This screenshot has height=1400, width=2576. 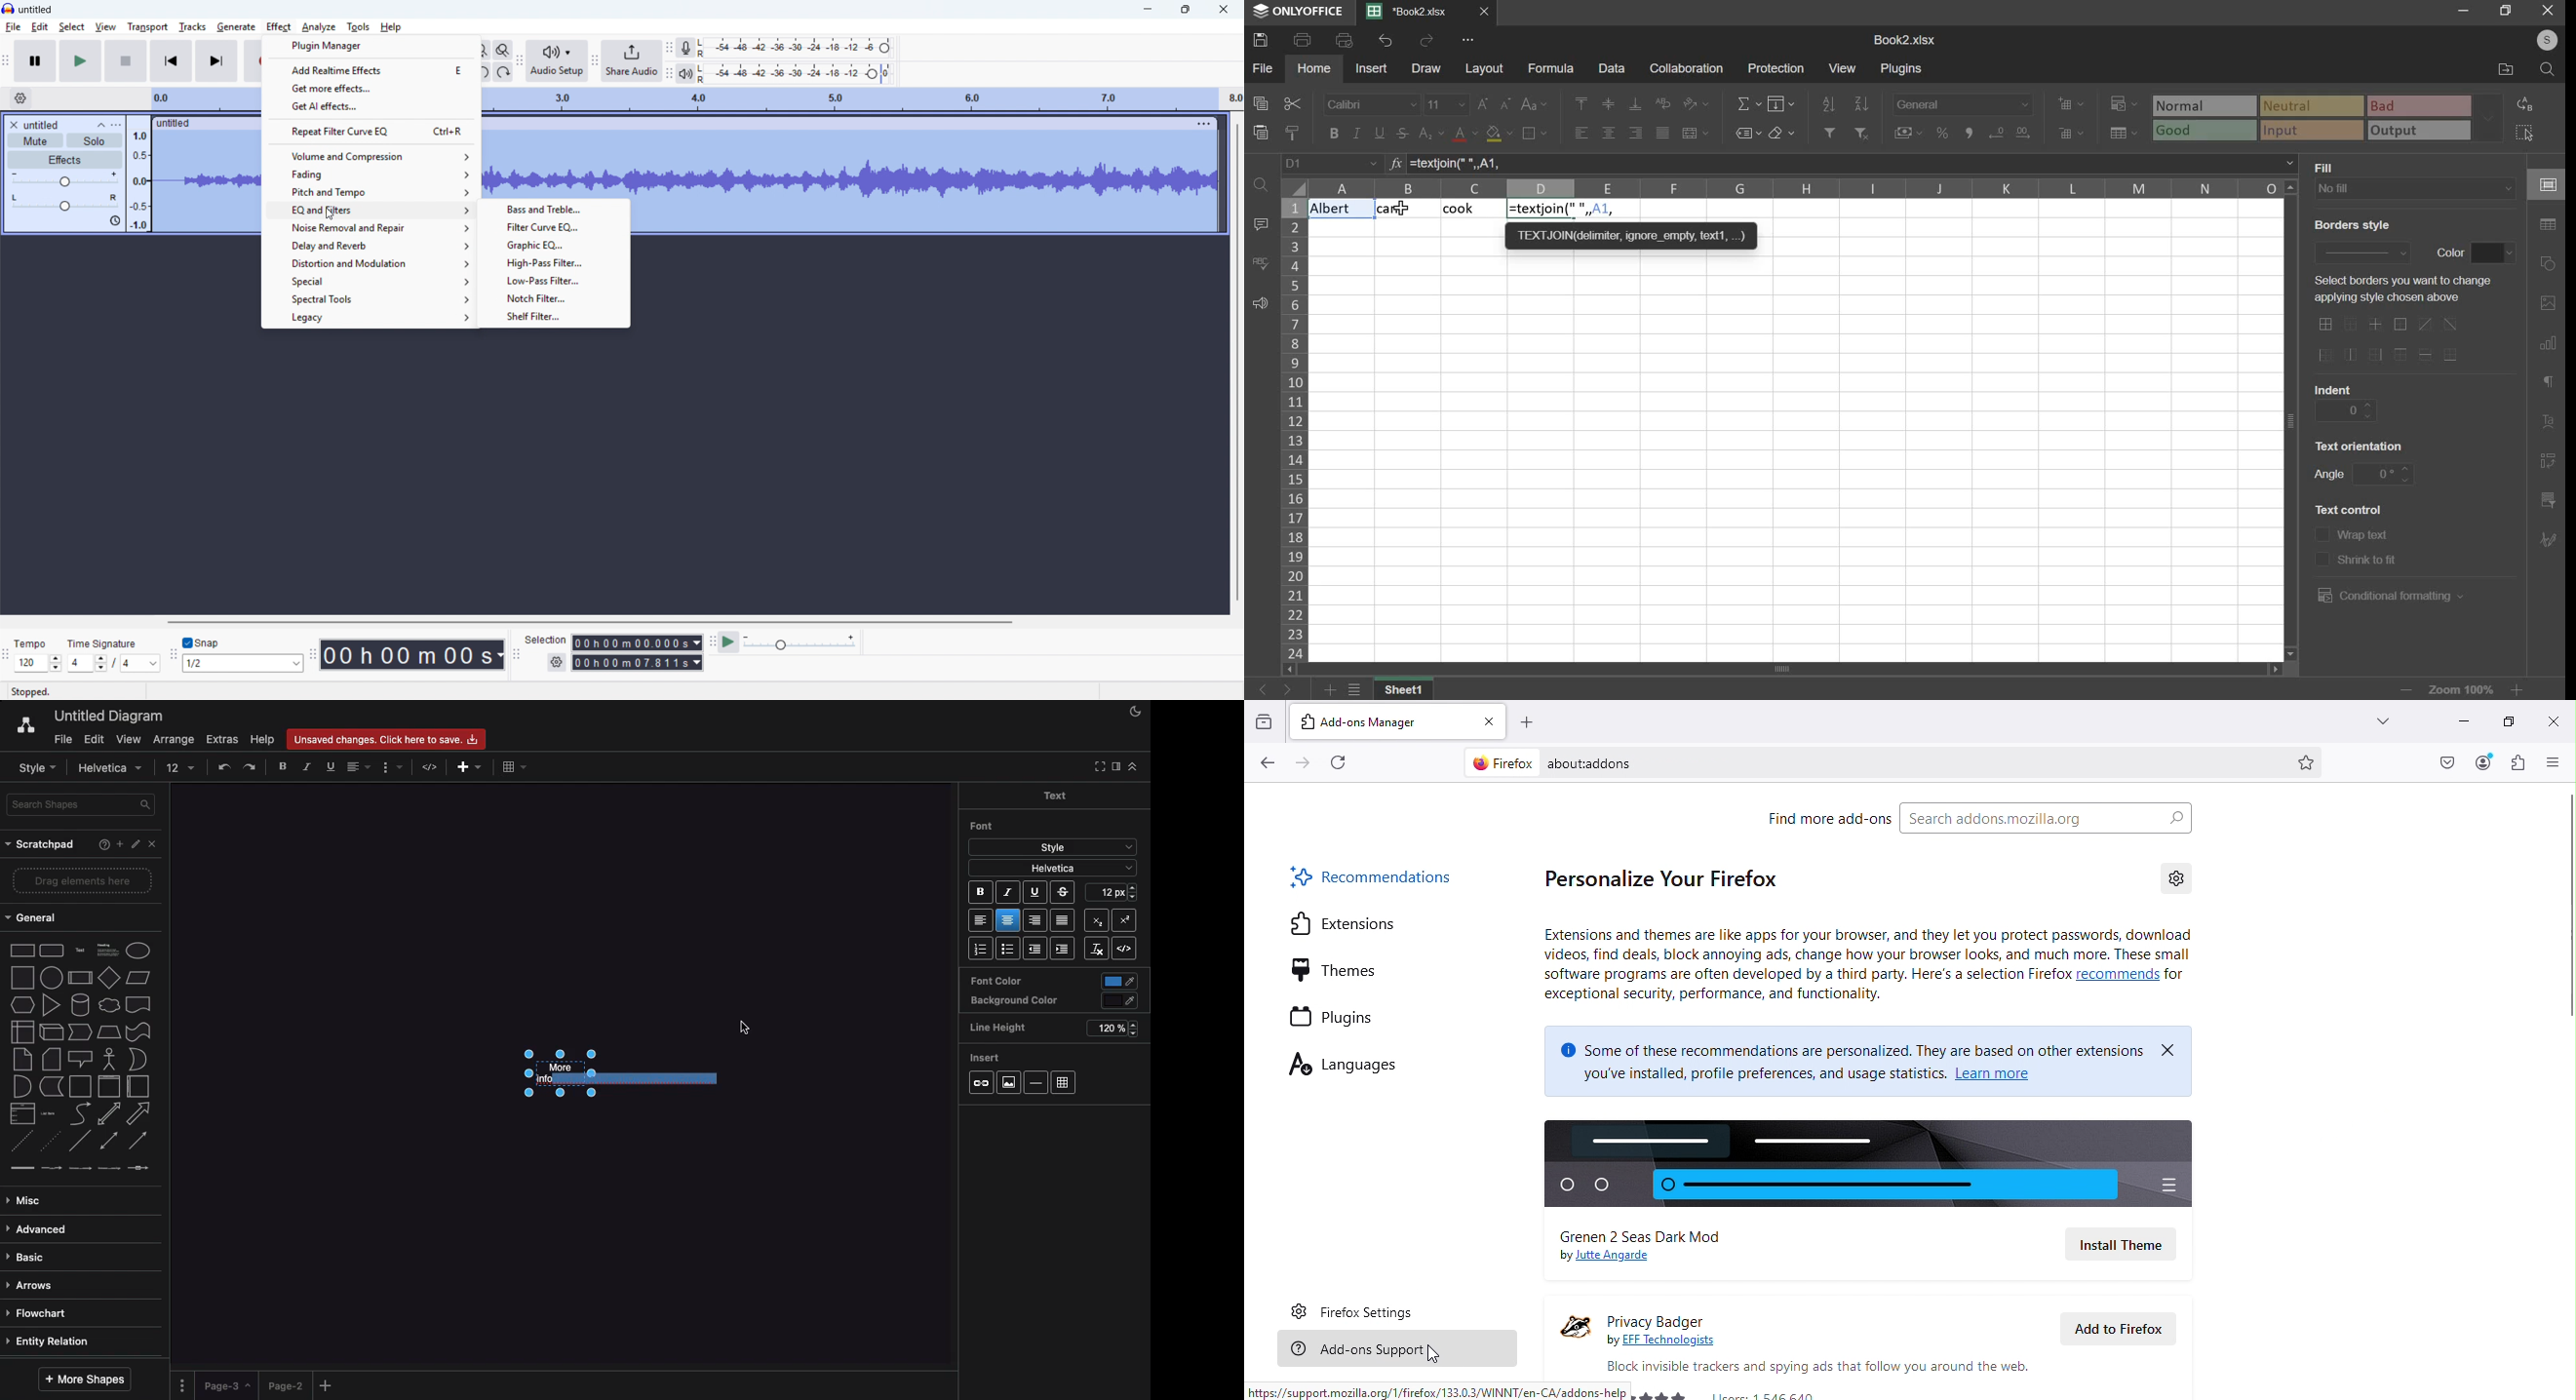 What do you see at coordinates (2450, 251) in the screenshot?
I see `text` at bounding box center [2450, 251].